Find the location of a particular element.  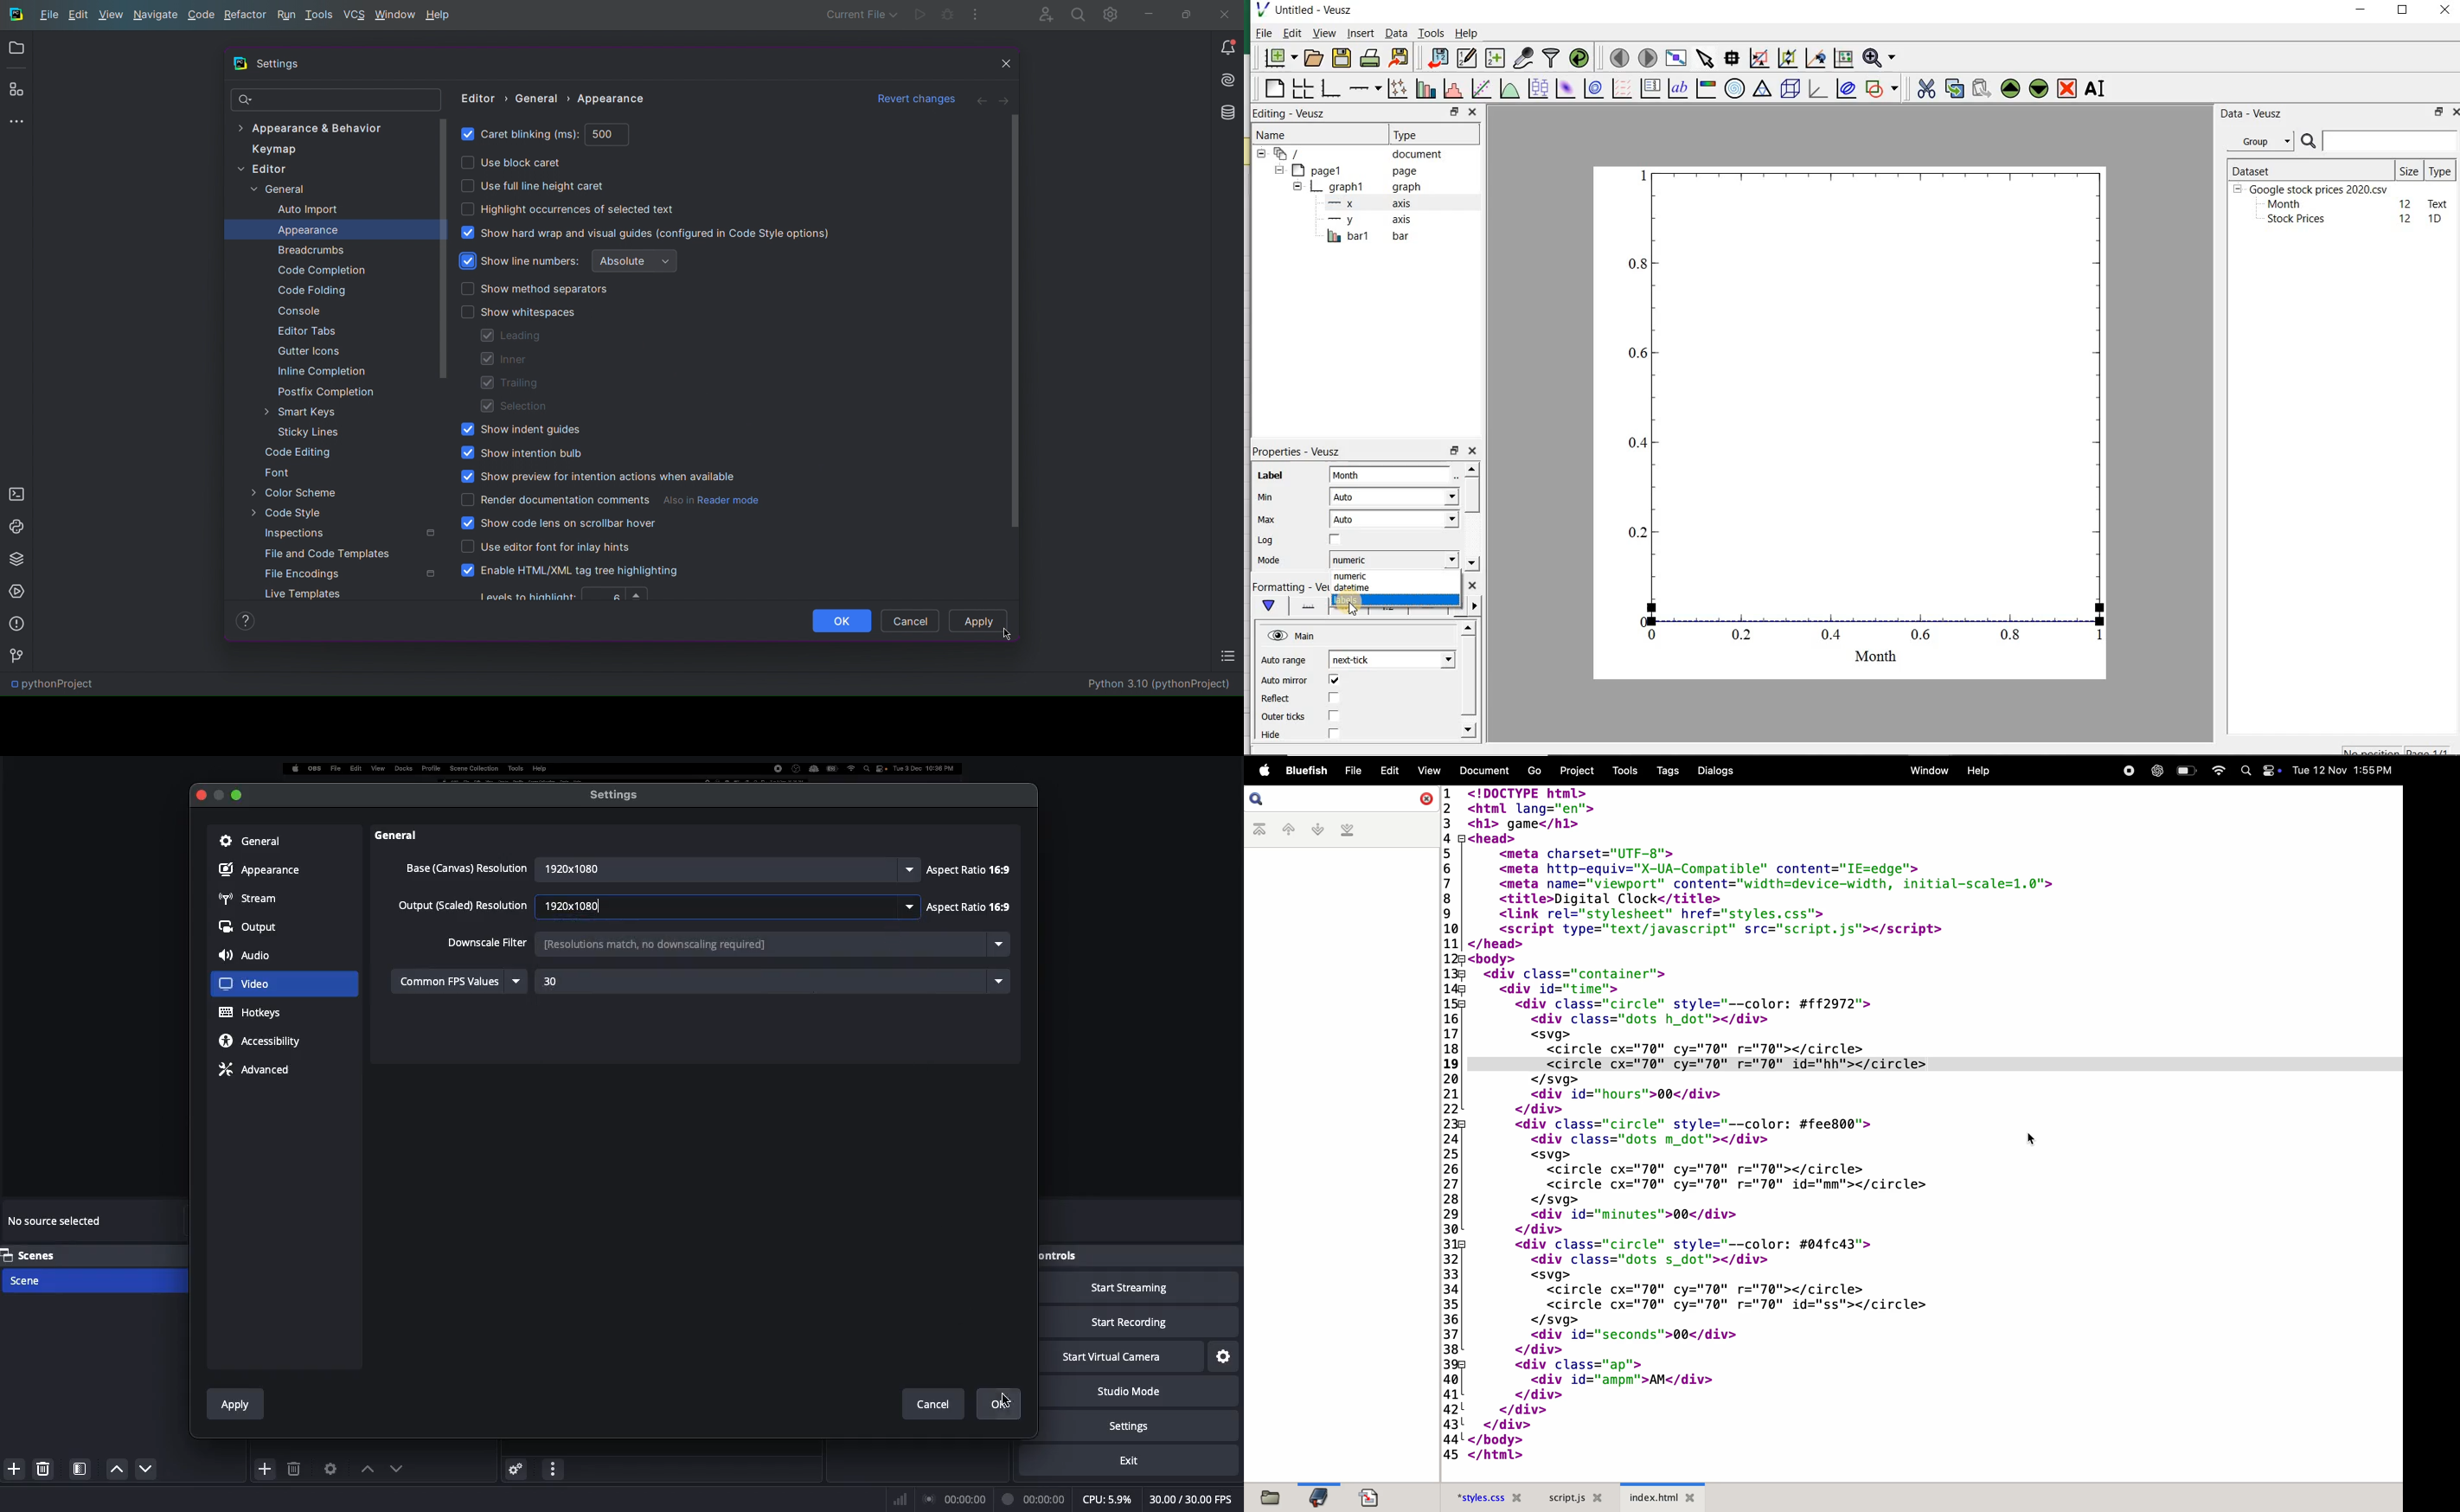

Appearance & Behavior is located at coordinates (310, 127).